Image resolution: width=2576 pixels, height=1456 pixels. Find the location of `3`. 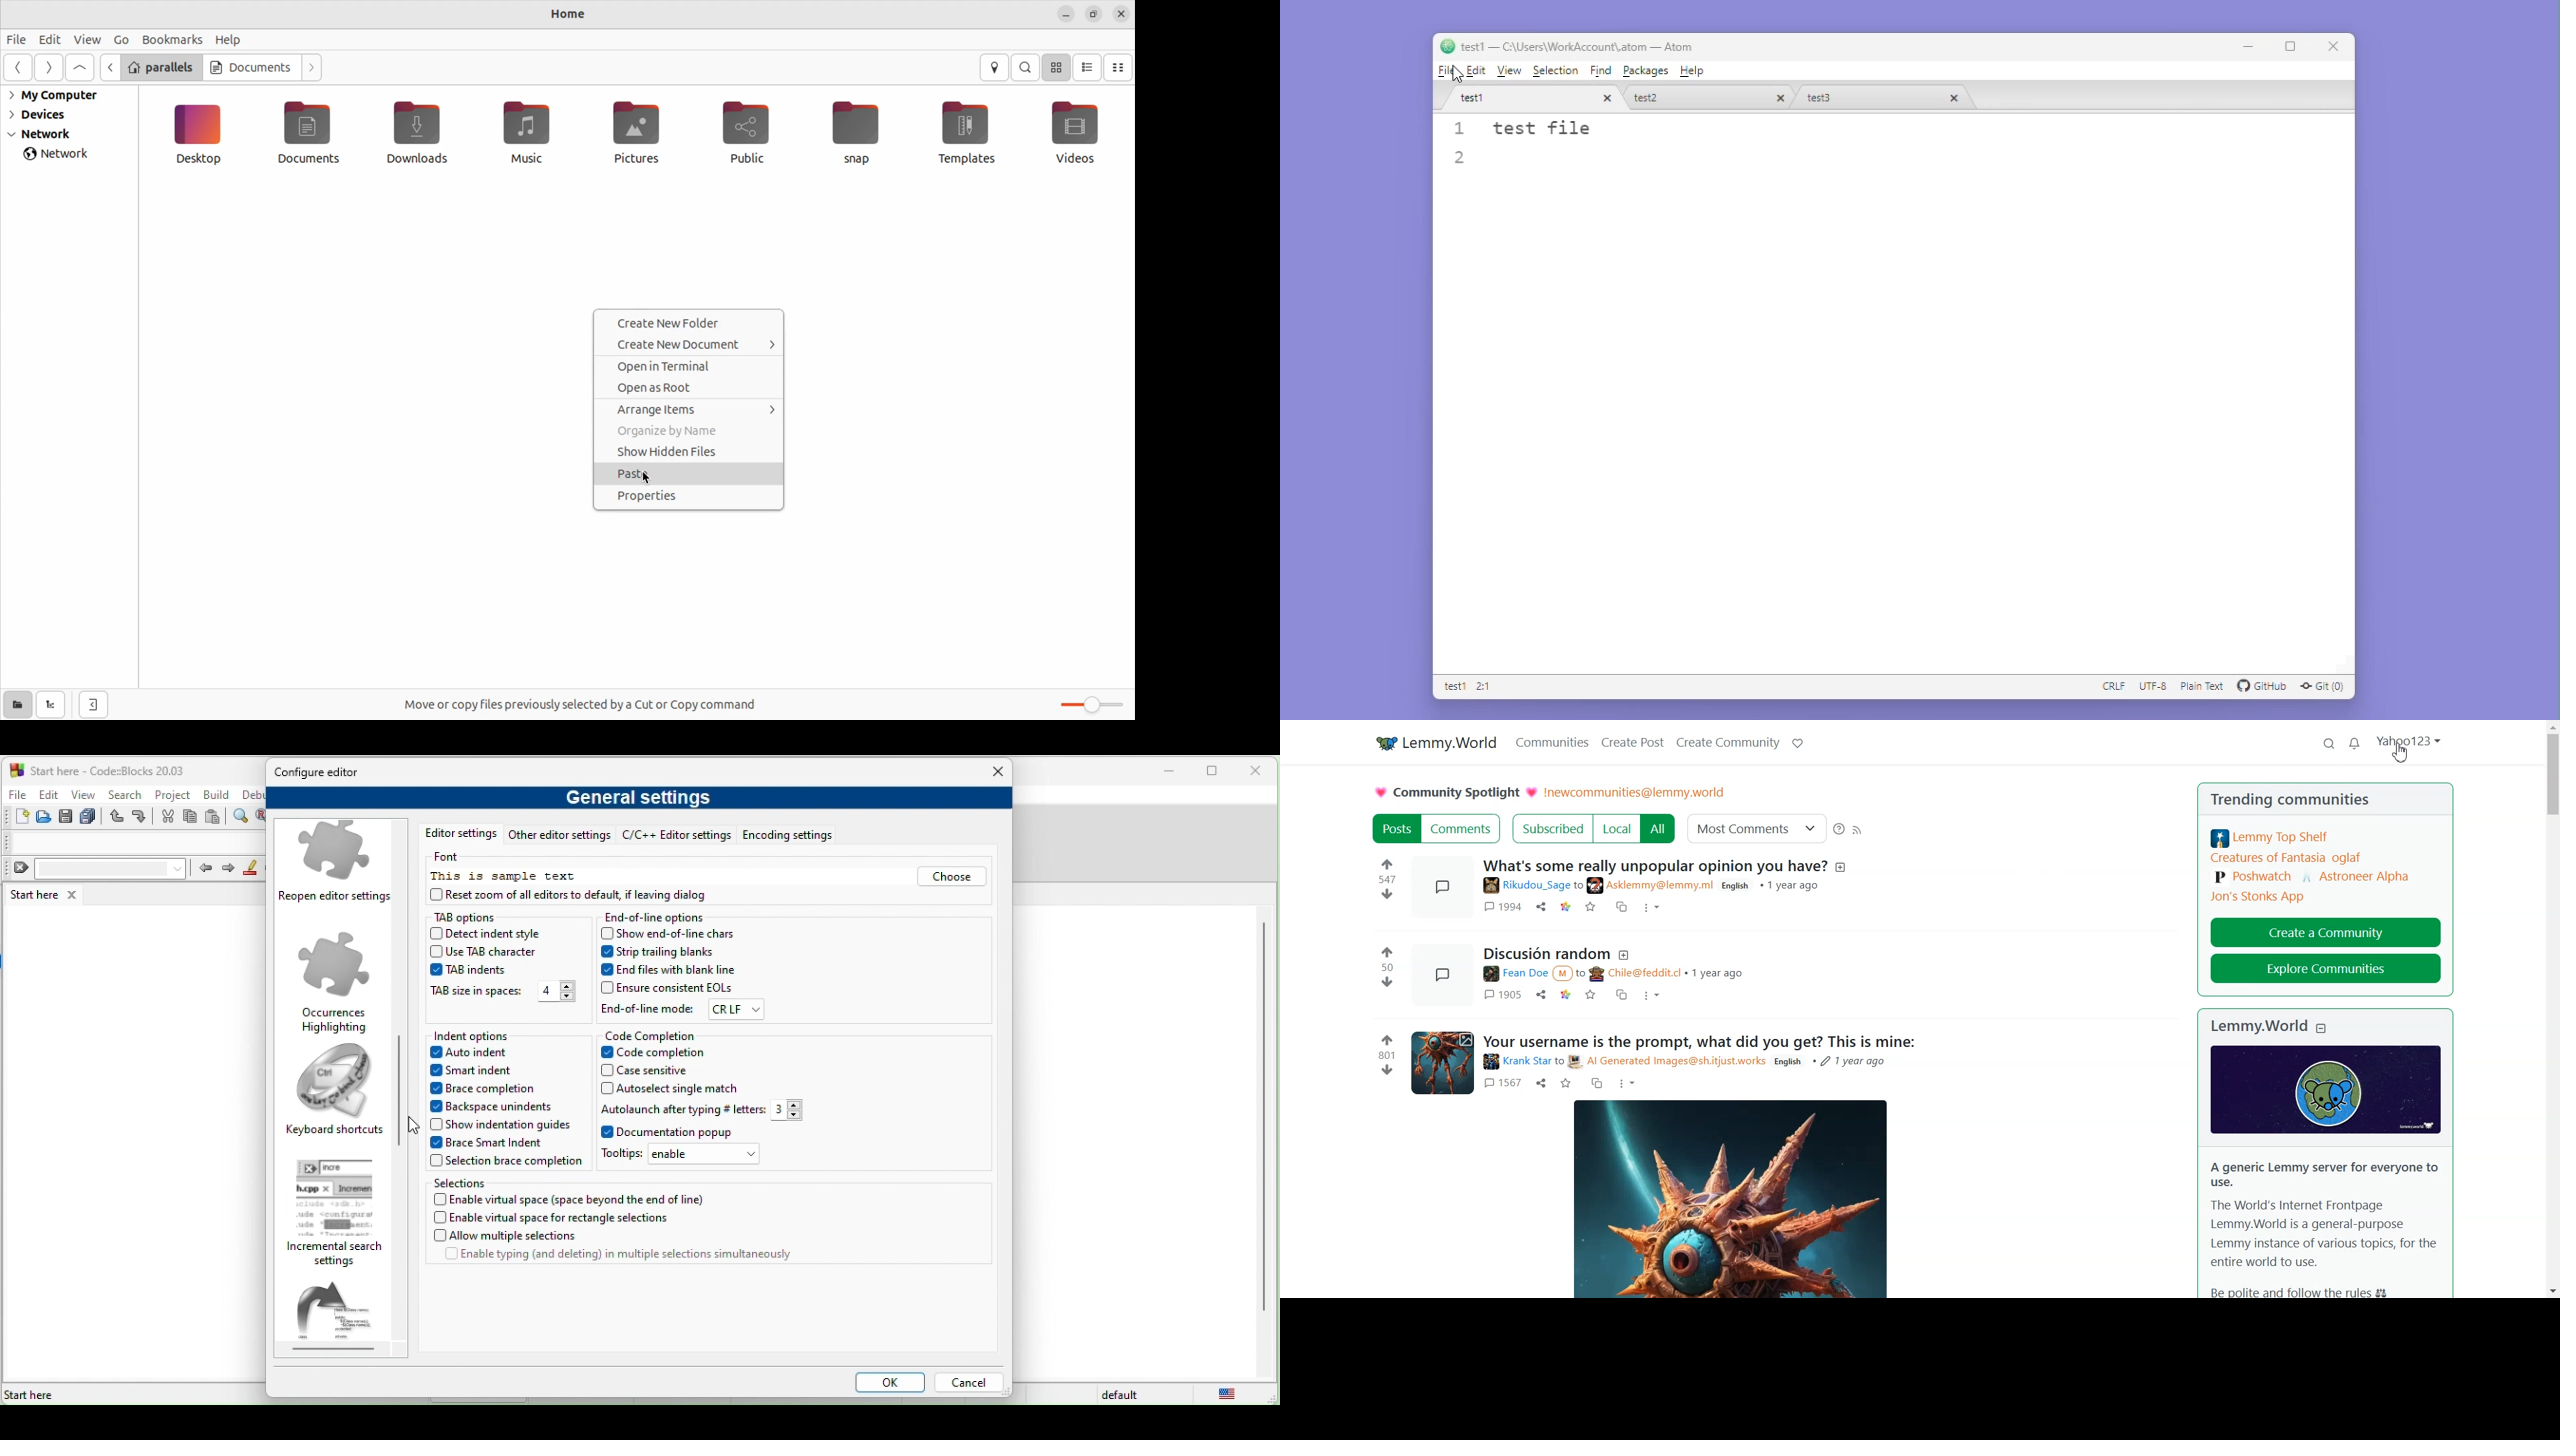

3 is located at coordinates (793, 1110).